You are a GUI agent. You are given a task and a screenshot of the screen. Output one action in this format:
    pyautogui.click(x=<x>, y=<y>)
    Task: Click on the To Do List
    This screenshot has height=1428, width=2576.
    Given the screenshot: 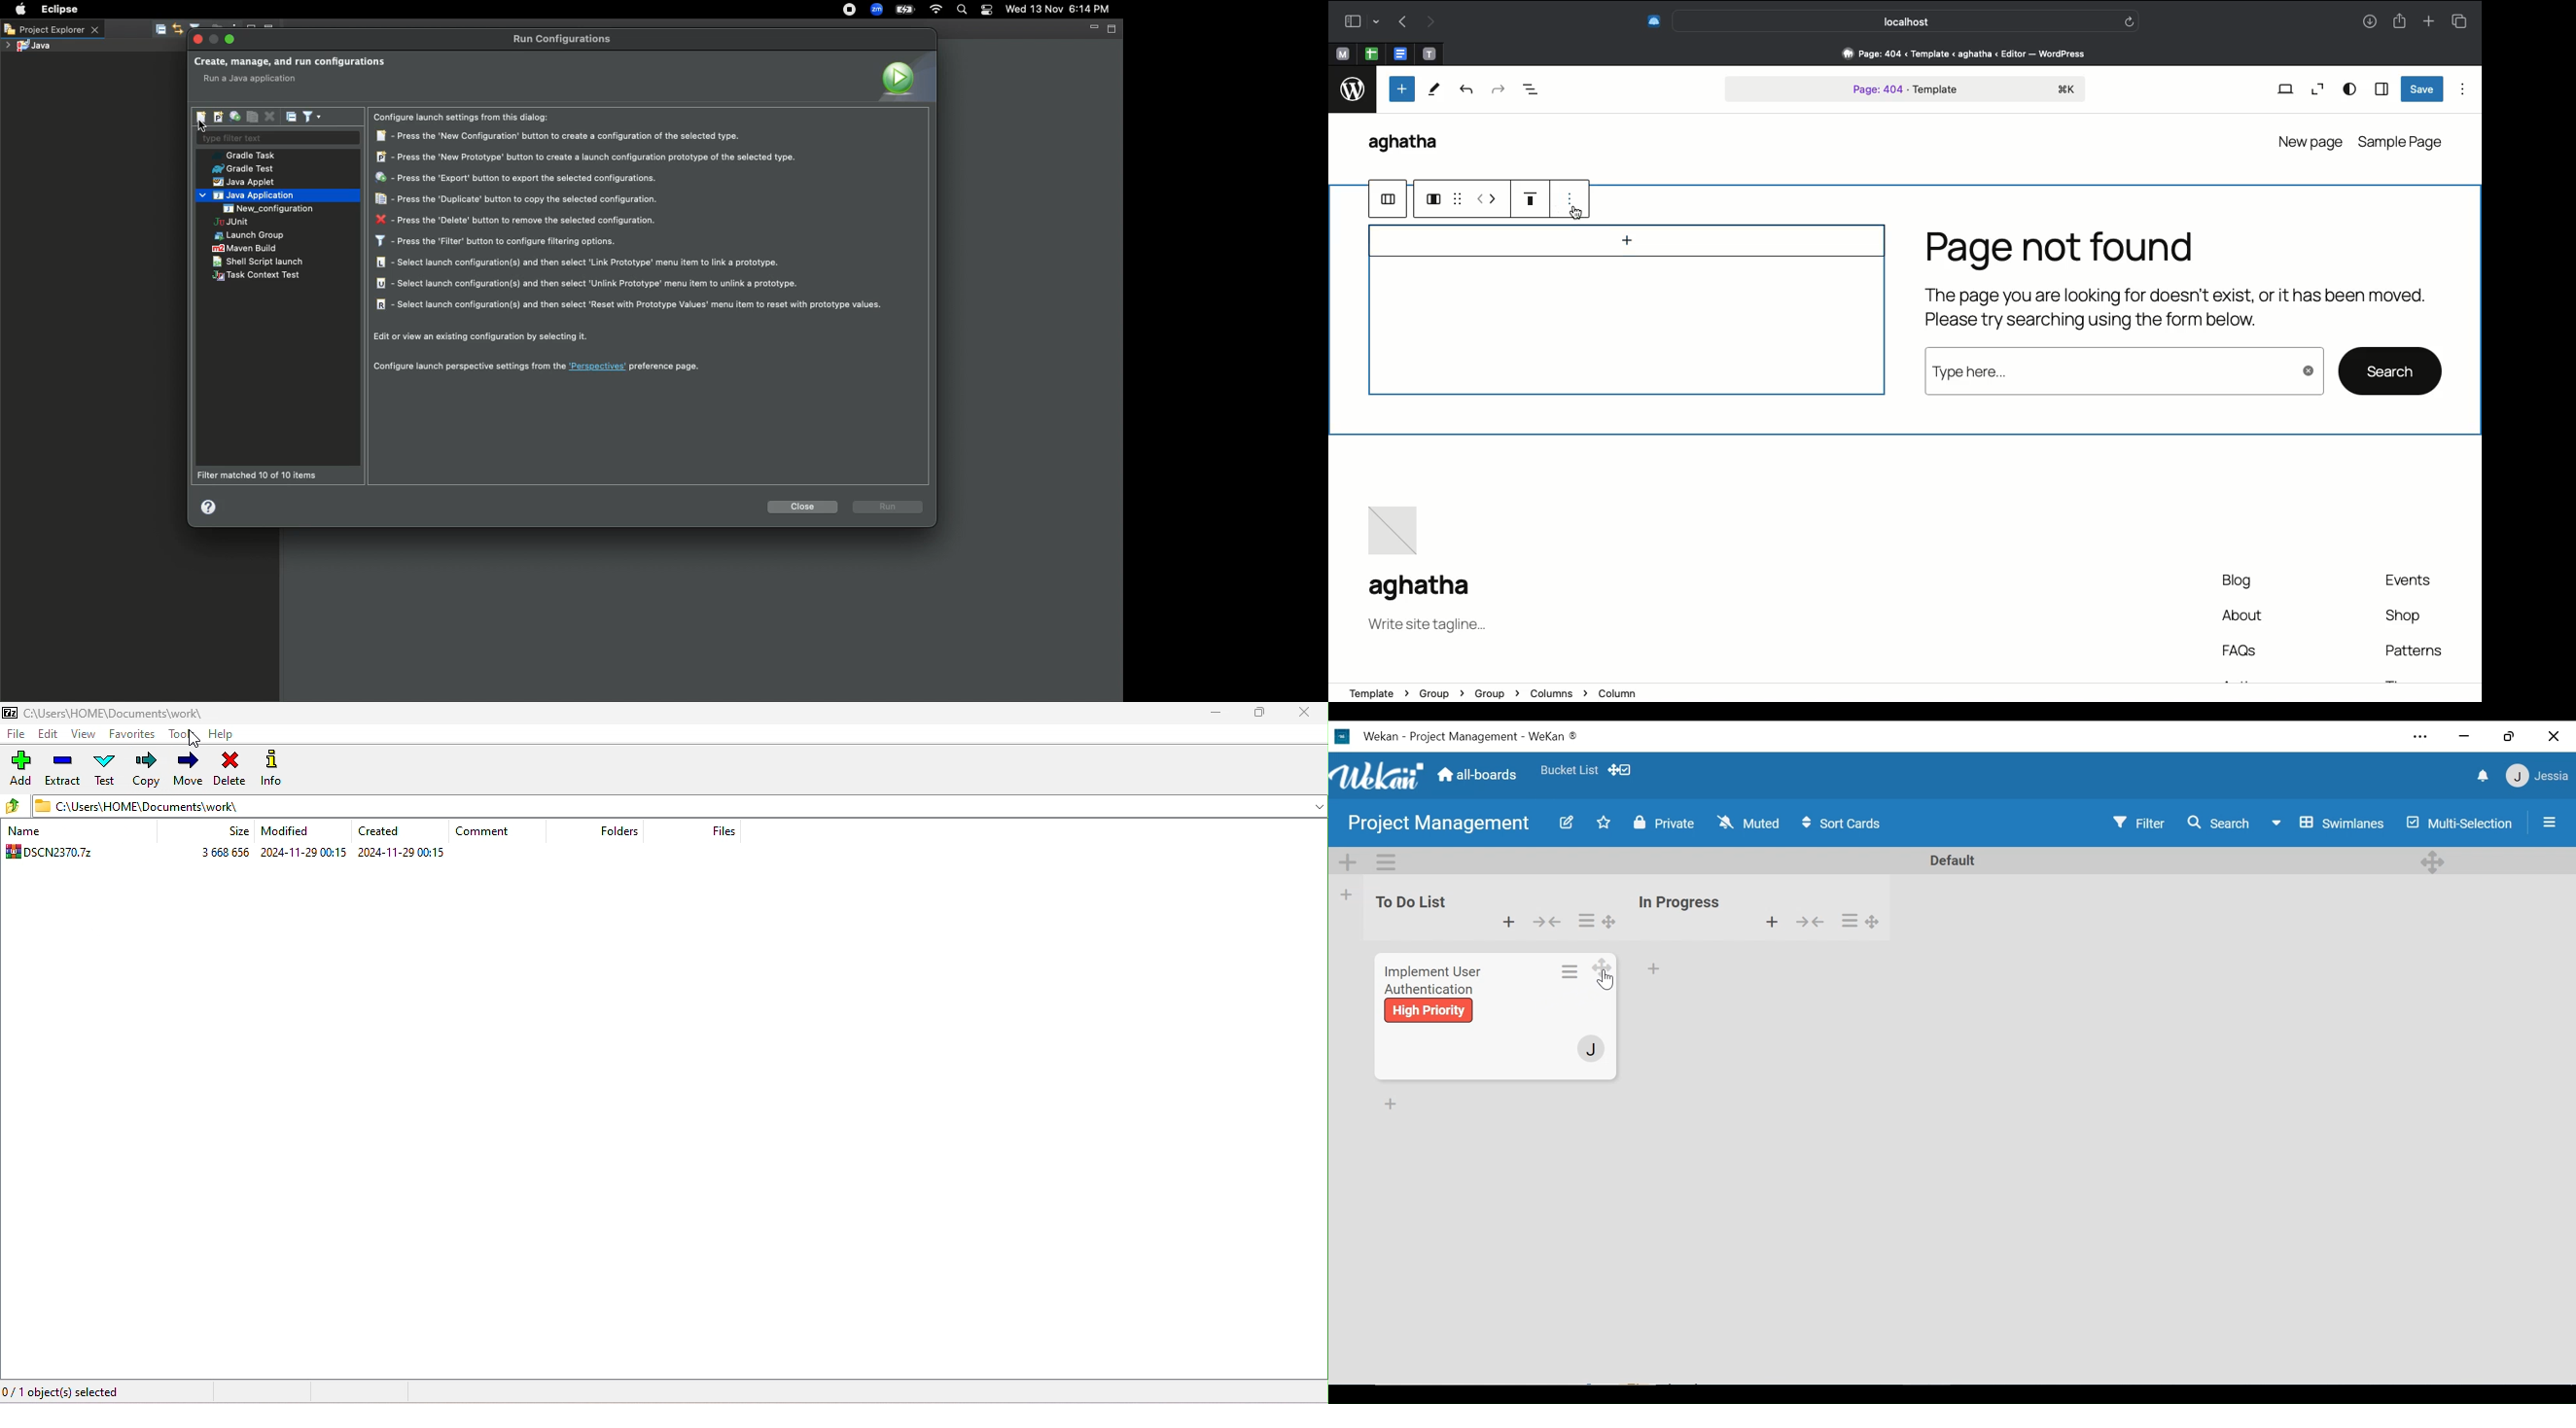 What is the action you would take?
    pyautogui.click(x=1409, y=903)
    